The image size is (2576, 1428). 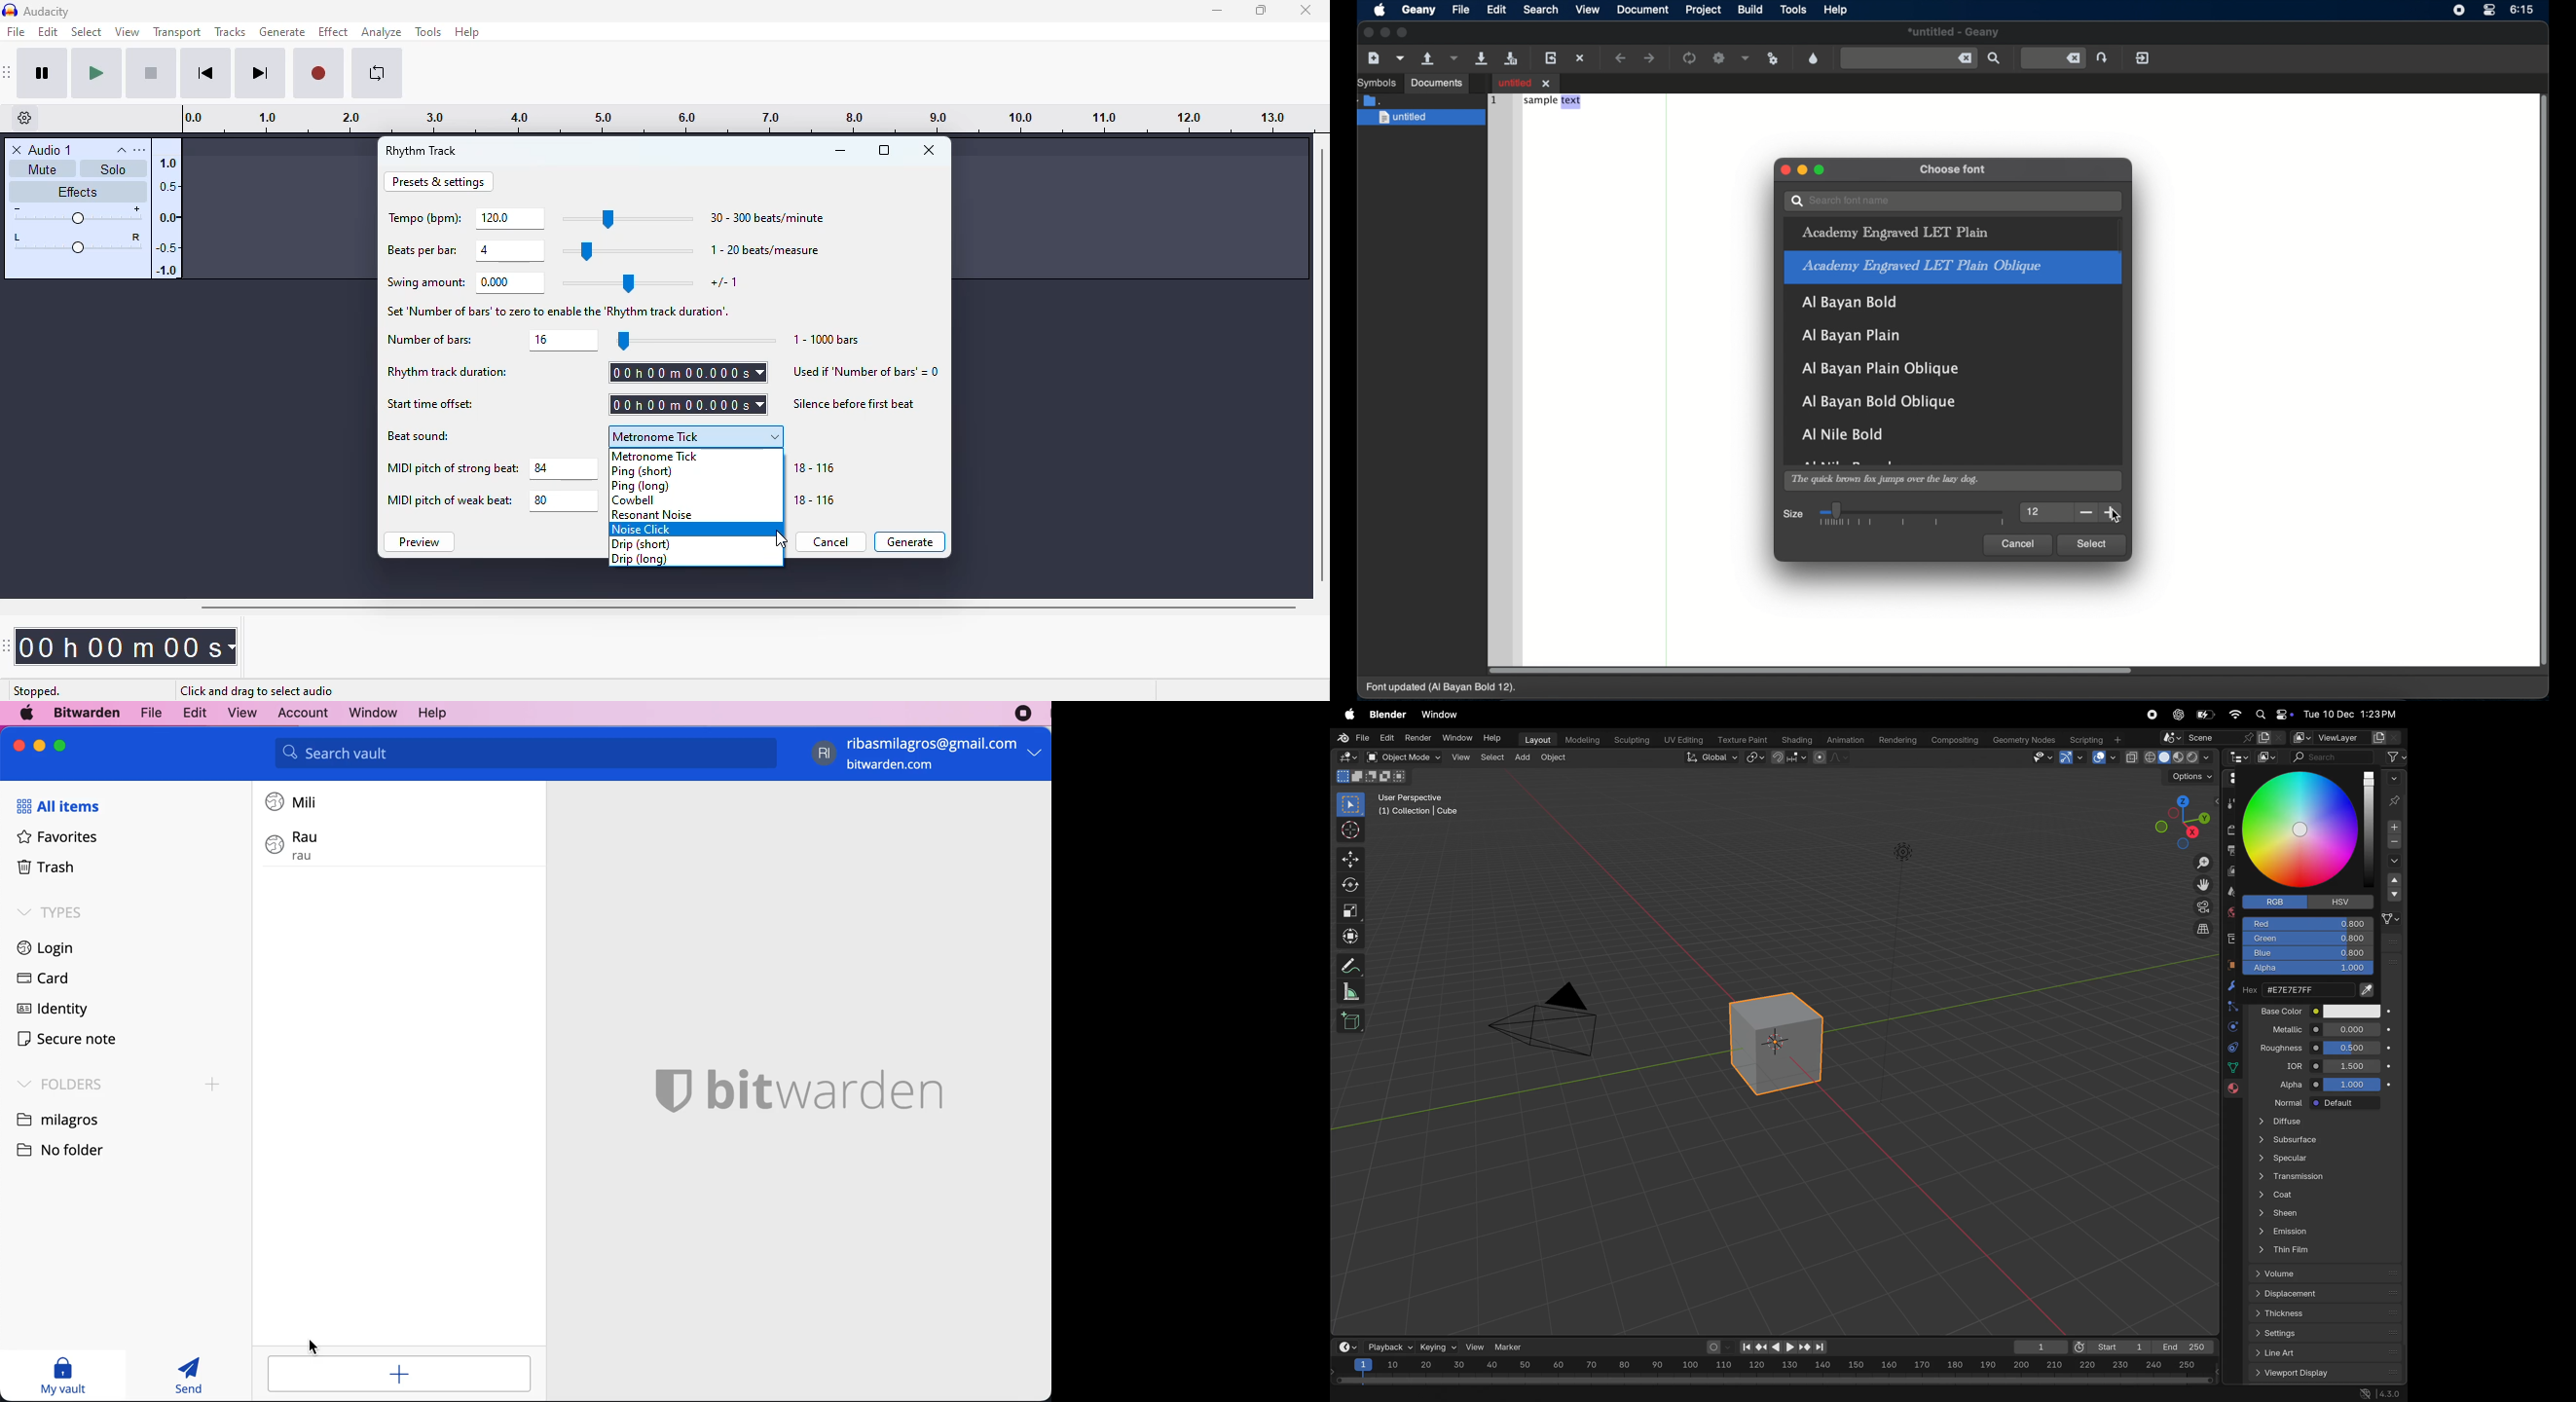 What do you see at coordinates (39, 949) in the screenshot?
I see `login` at bounding box center [39, 949].